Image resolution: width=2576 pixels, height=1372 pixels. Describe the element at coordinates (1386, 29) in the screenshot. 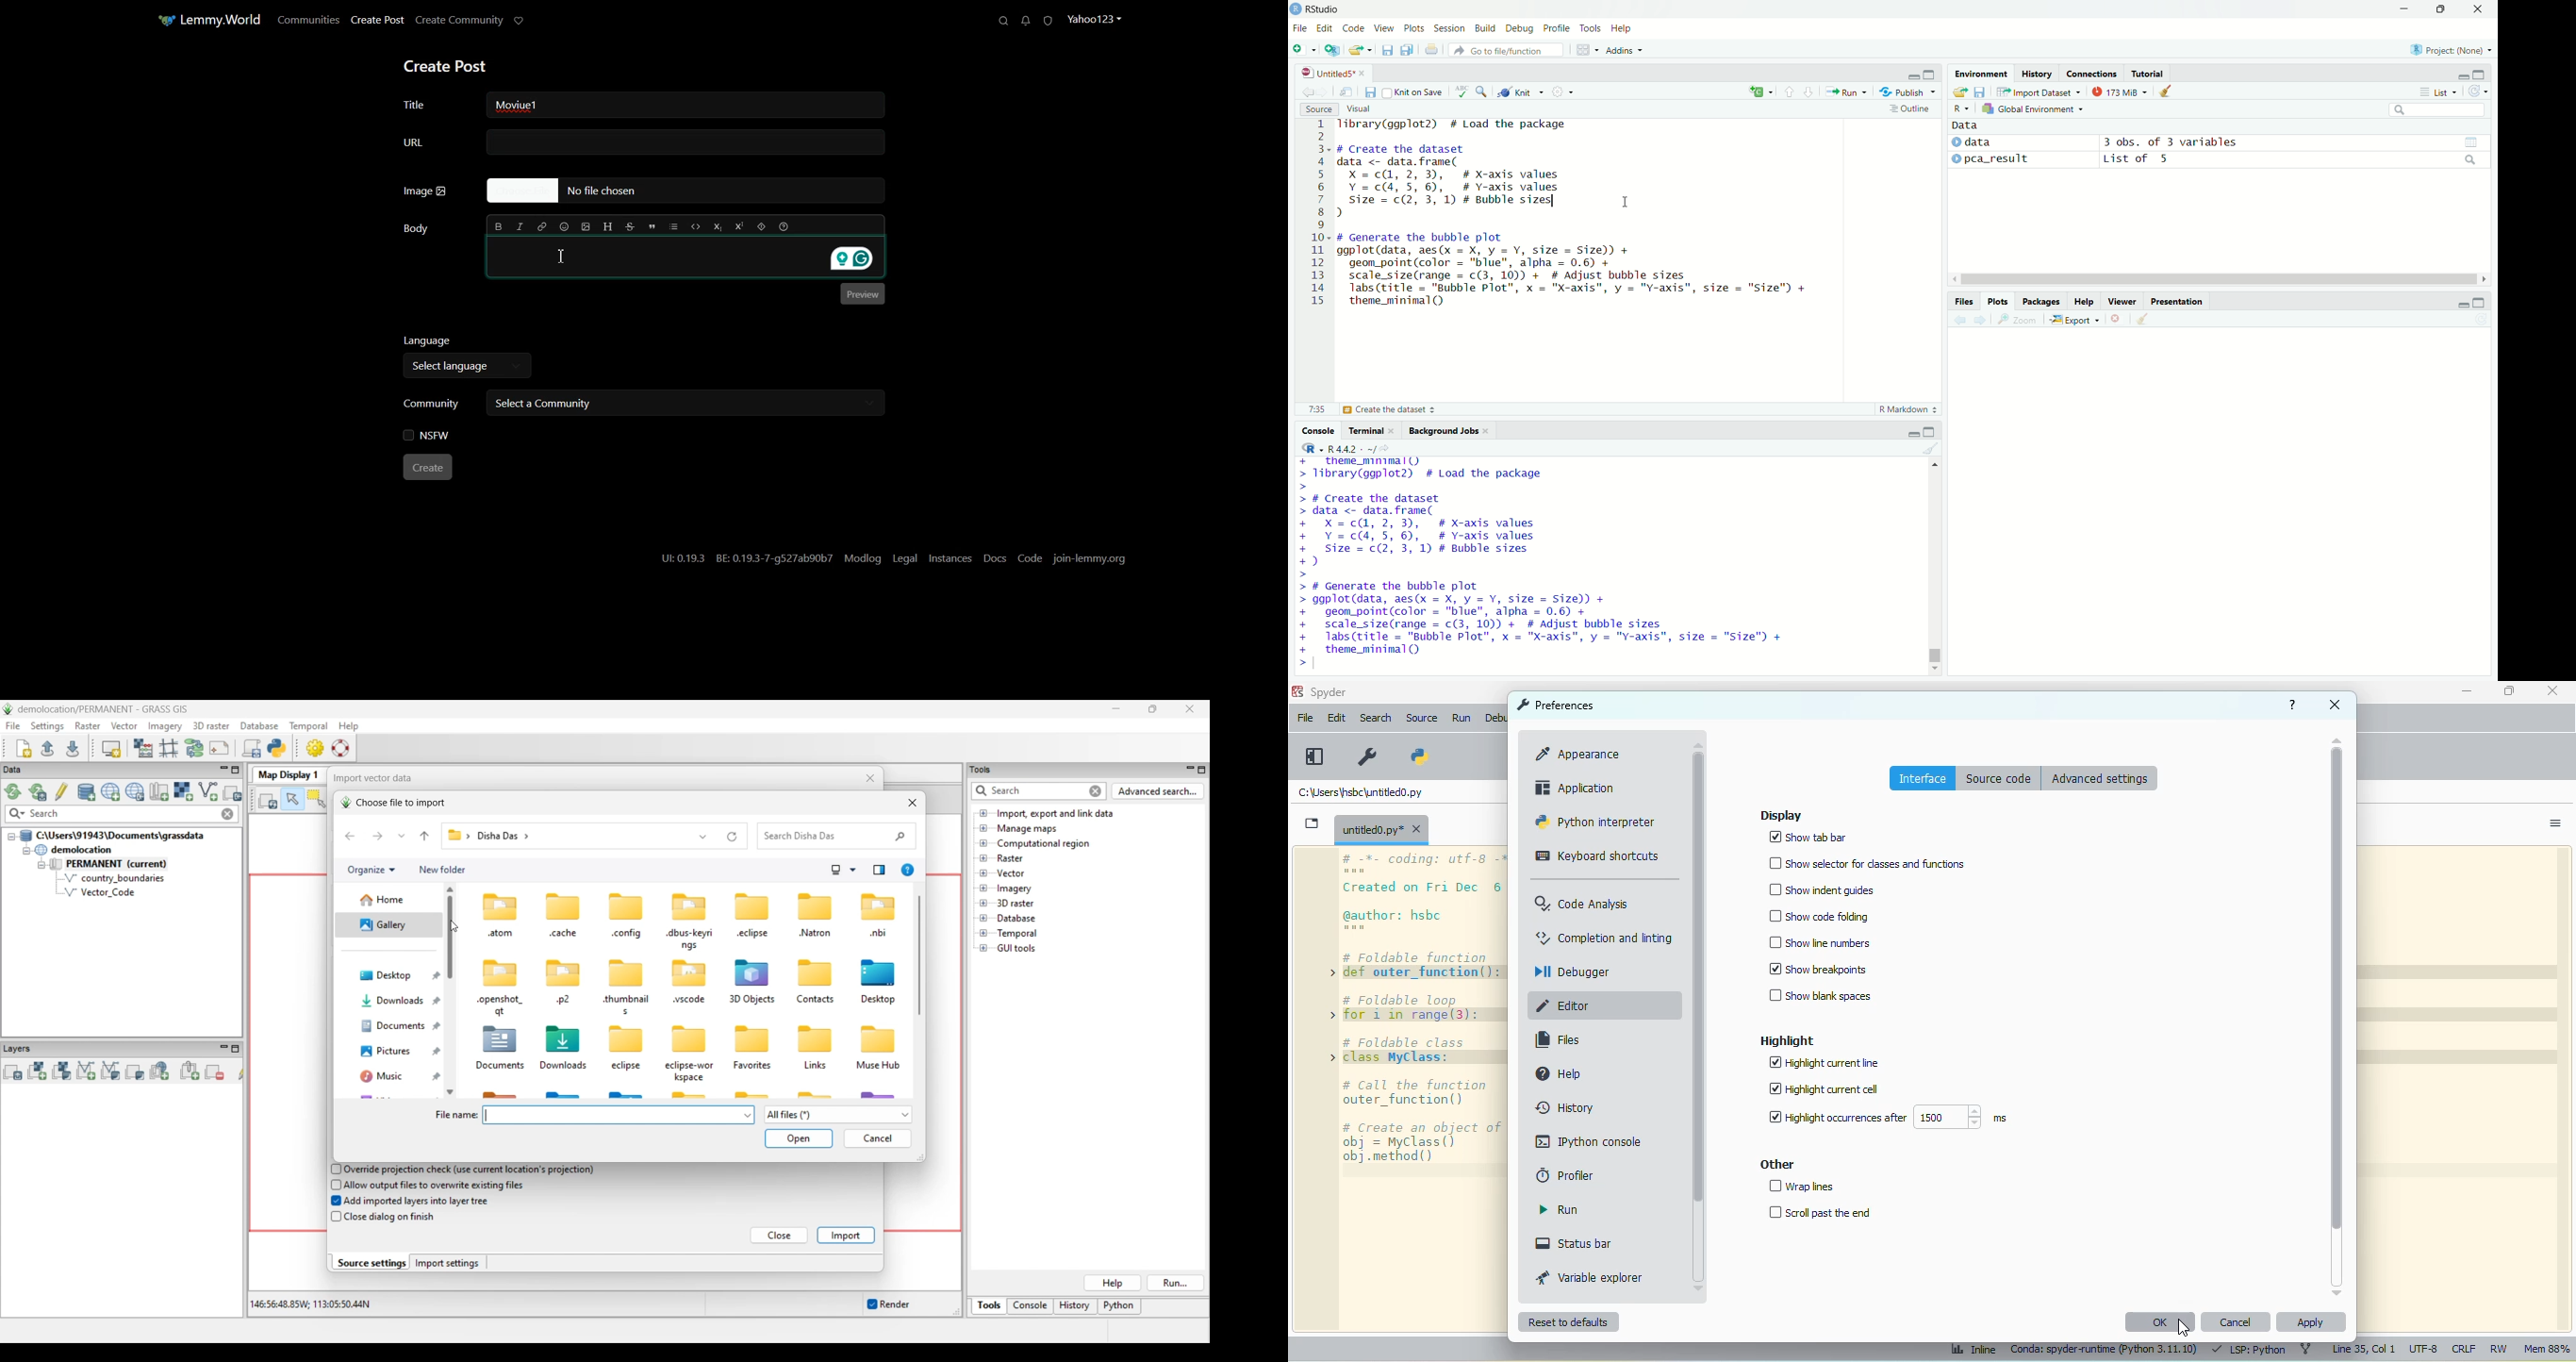

I see `View` at that location.